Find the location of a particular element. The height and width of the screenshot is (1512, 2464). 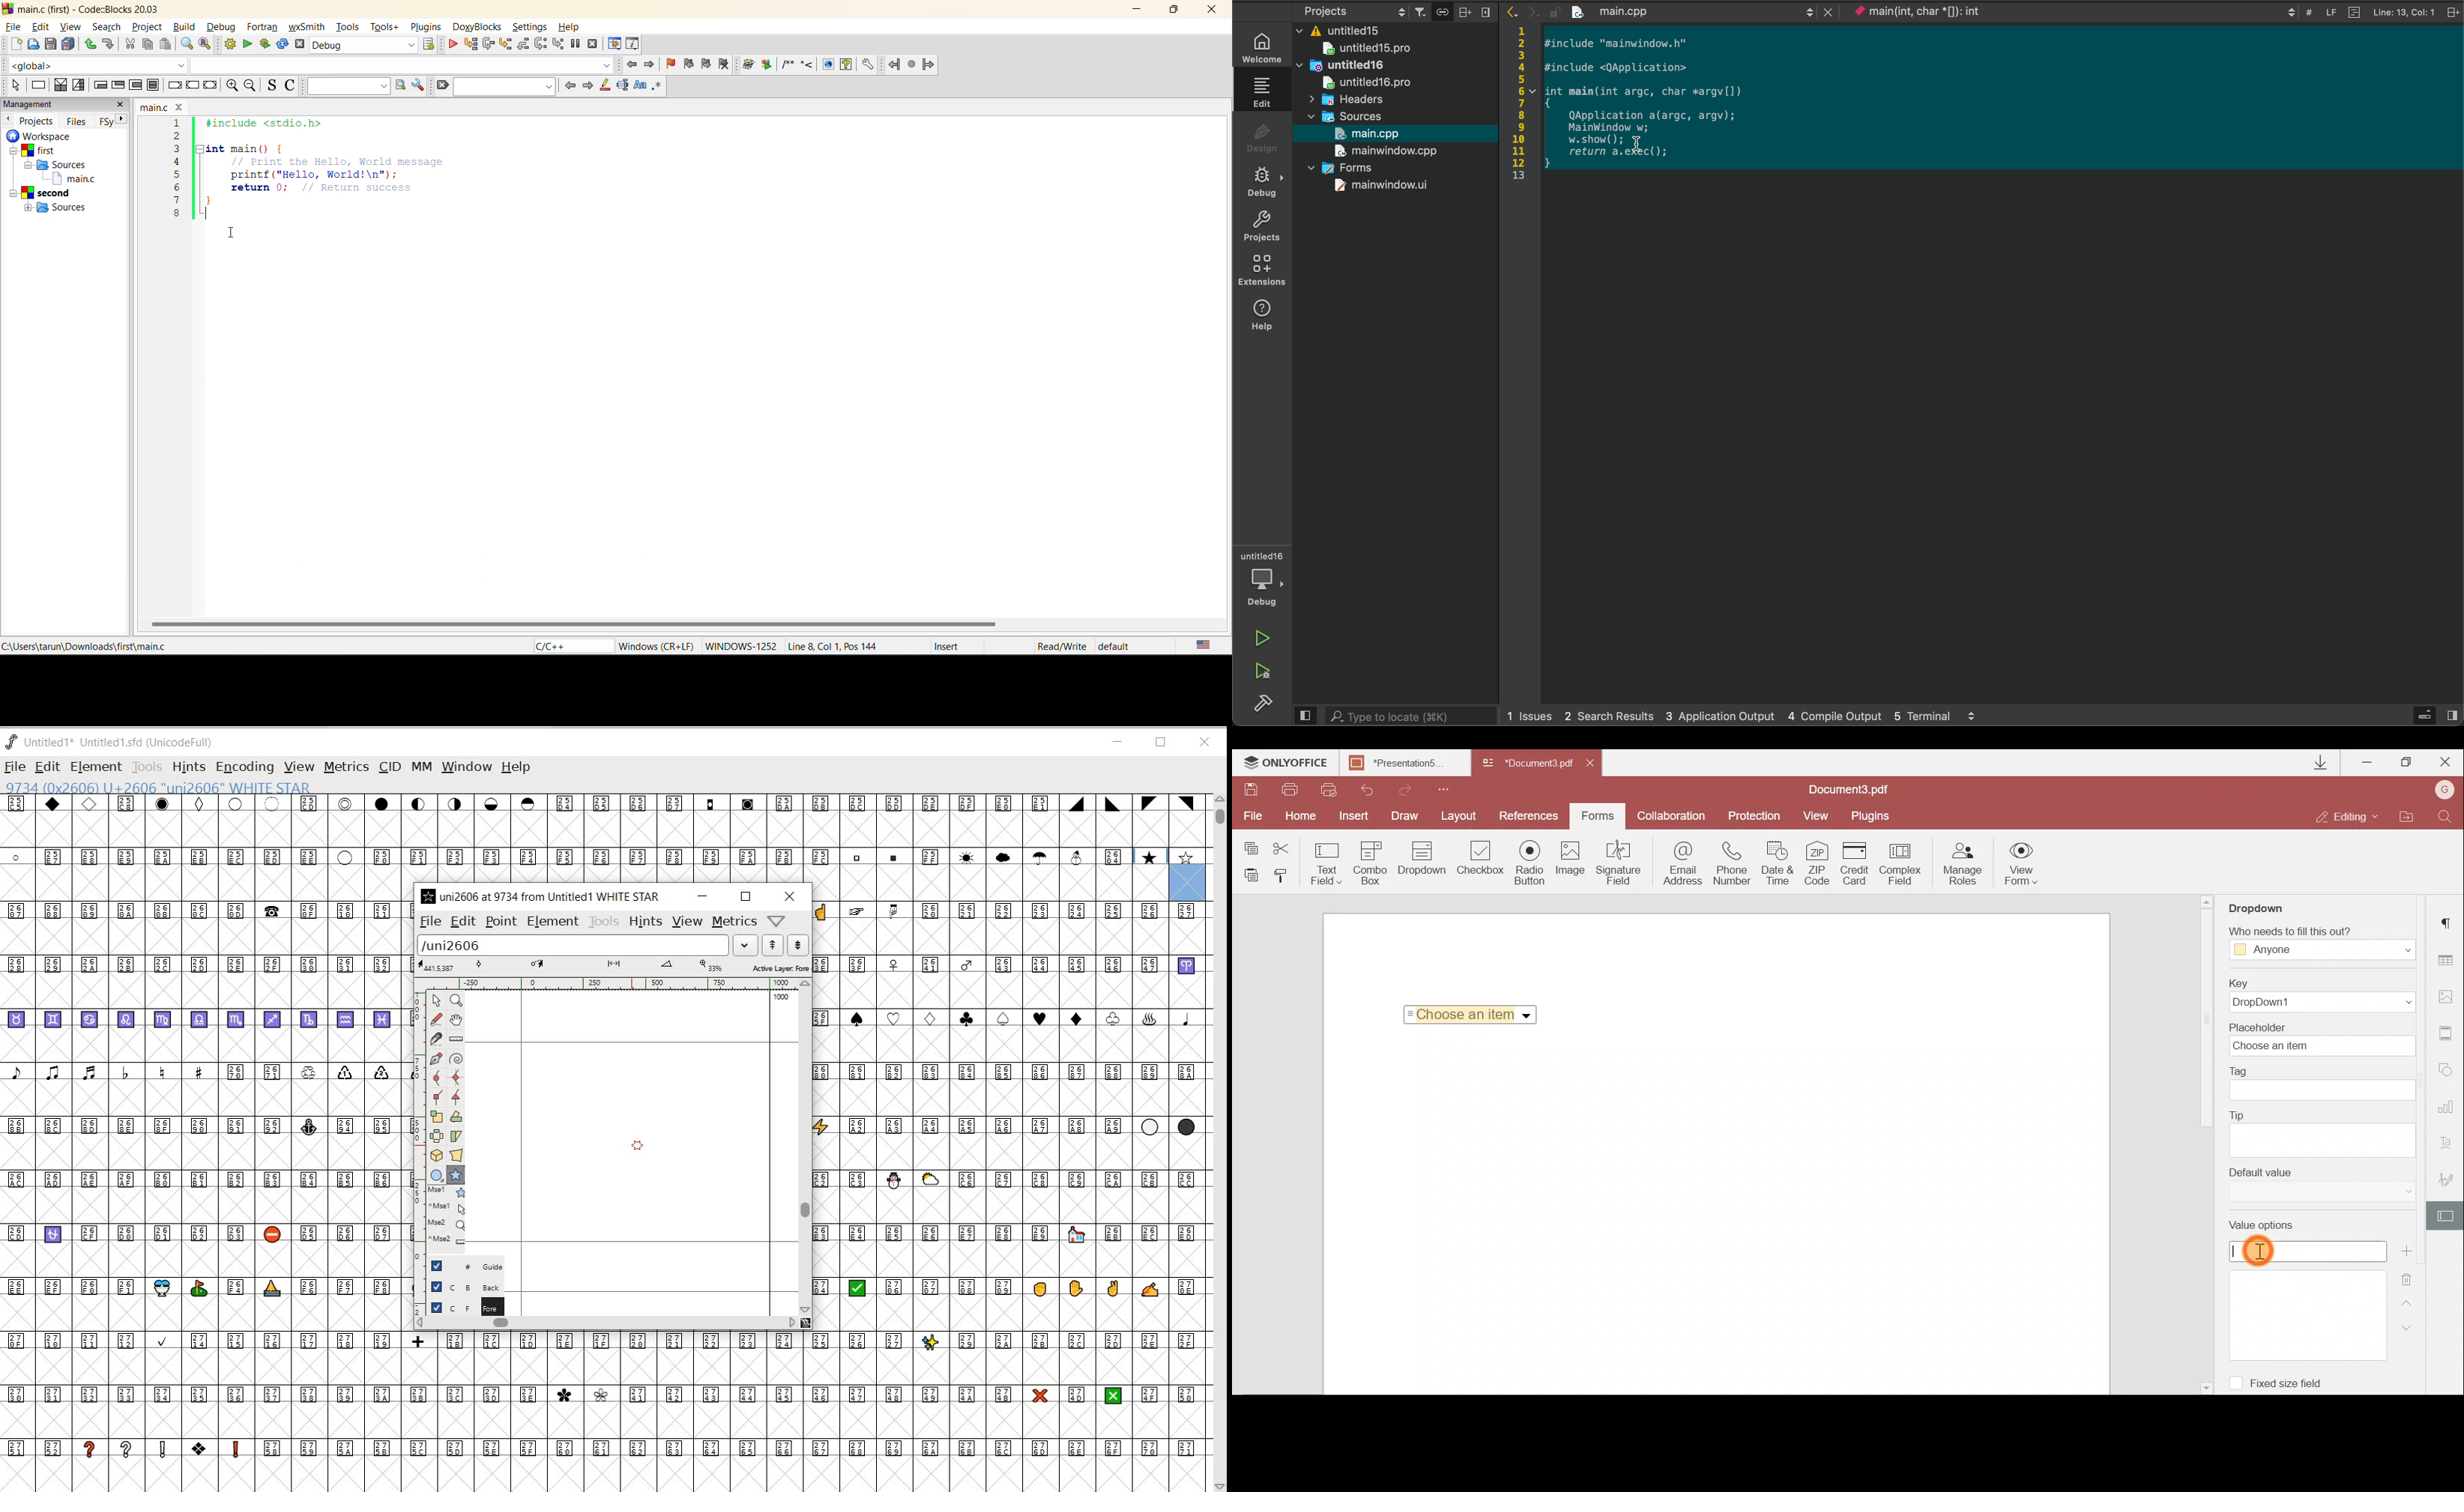

9734 (0x2606) U+2606 "uni2606" WHITE STAR is located at coordinates (159, 788).